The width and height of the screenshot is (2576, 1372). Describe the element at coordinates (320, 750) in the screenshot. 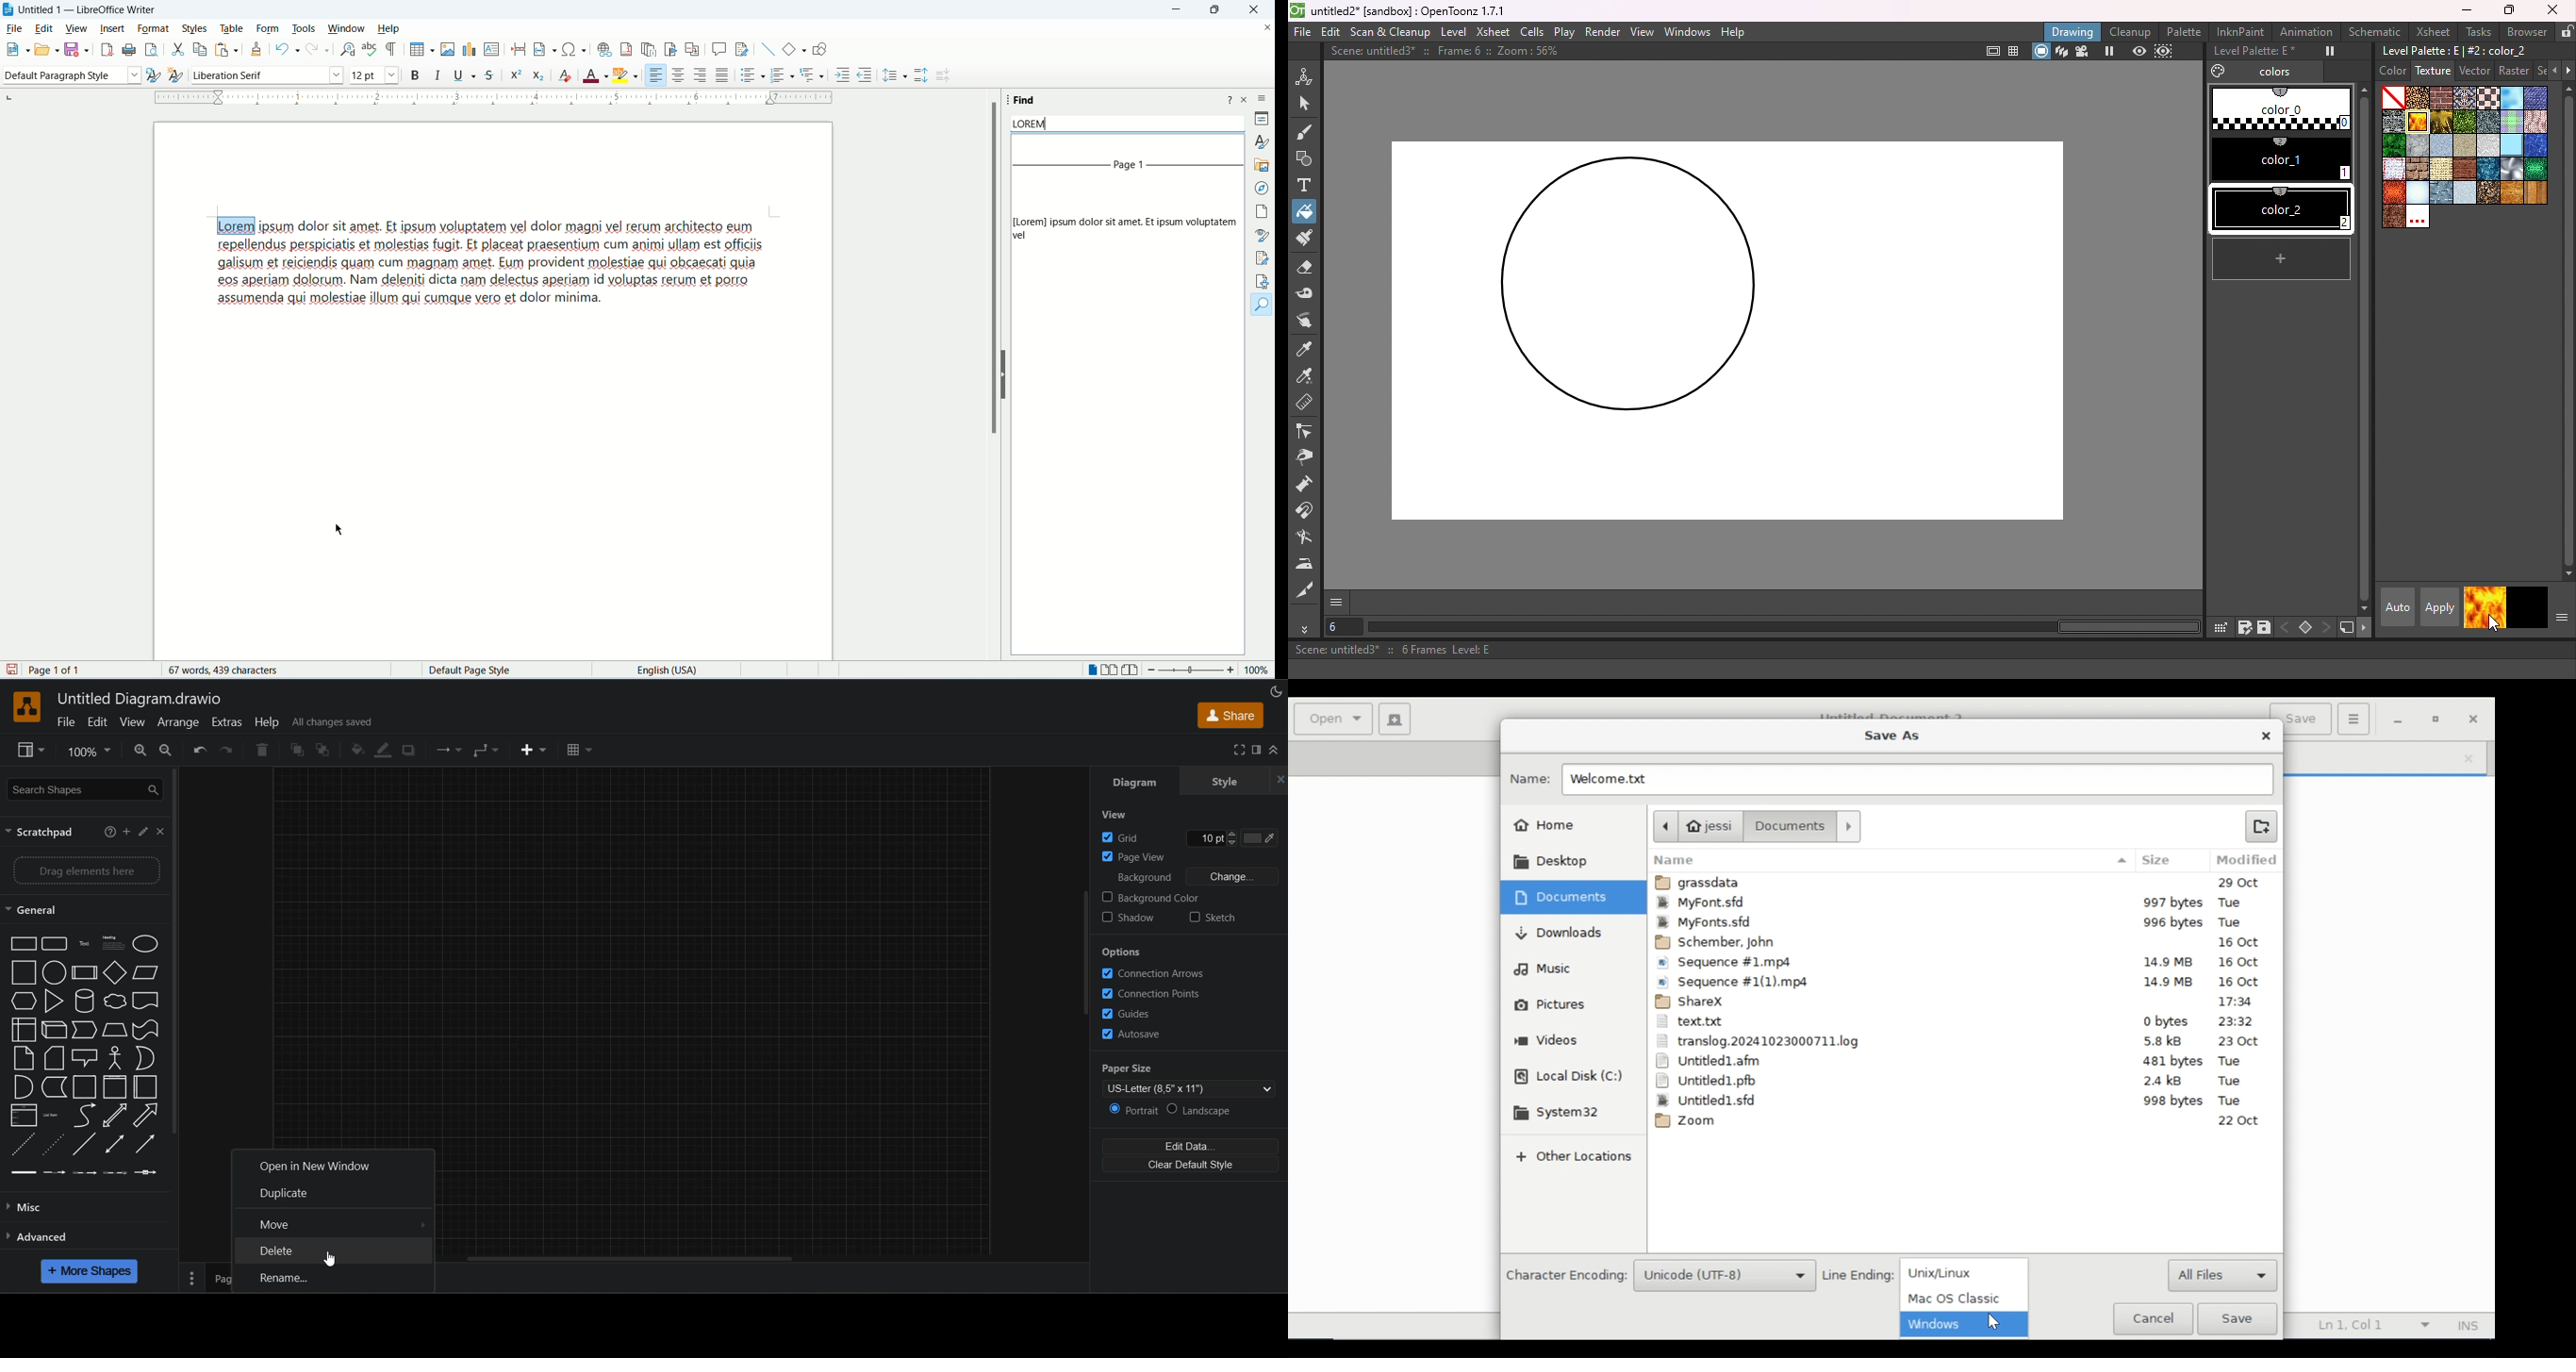

I see `to back` at that location.